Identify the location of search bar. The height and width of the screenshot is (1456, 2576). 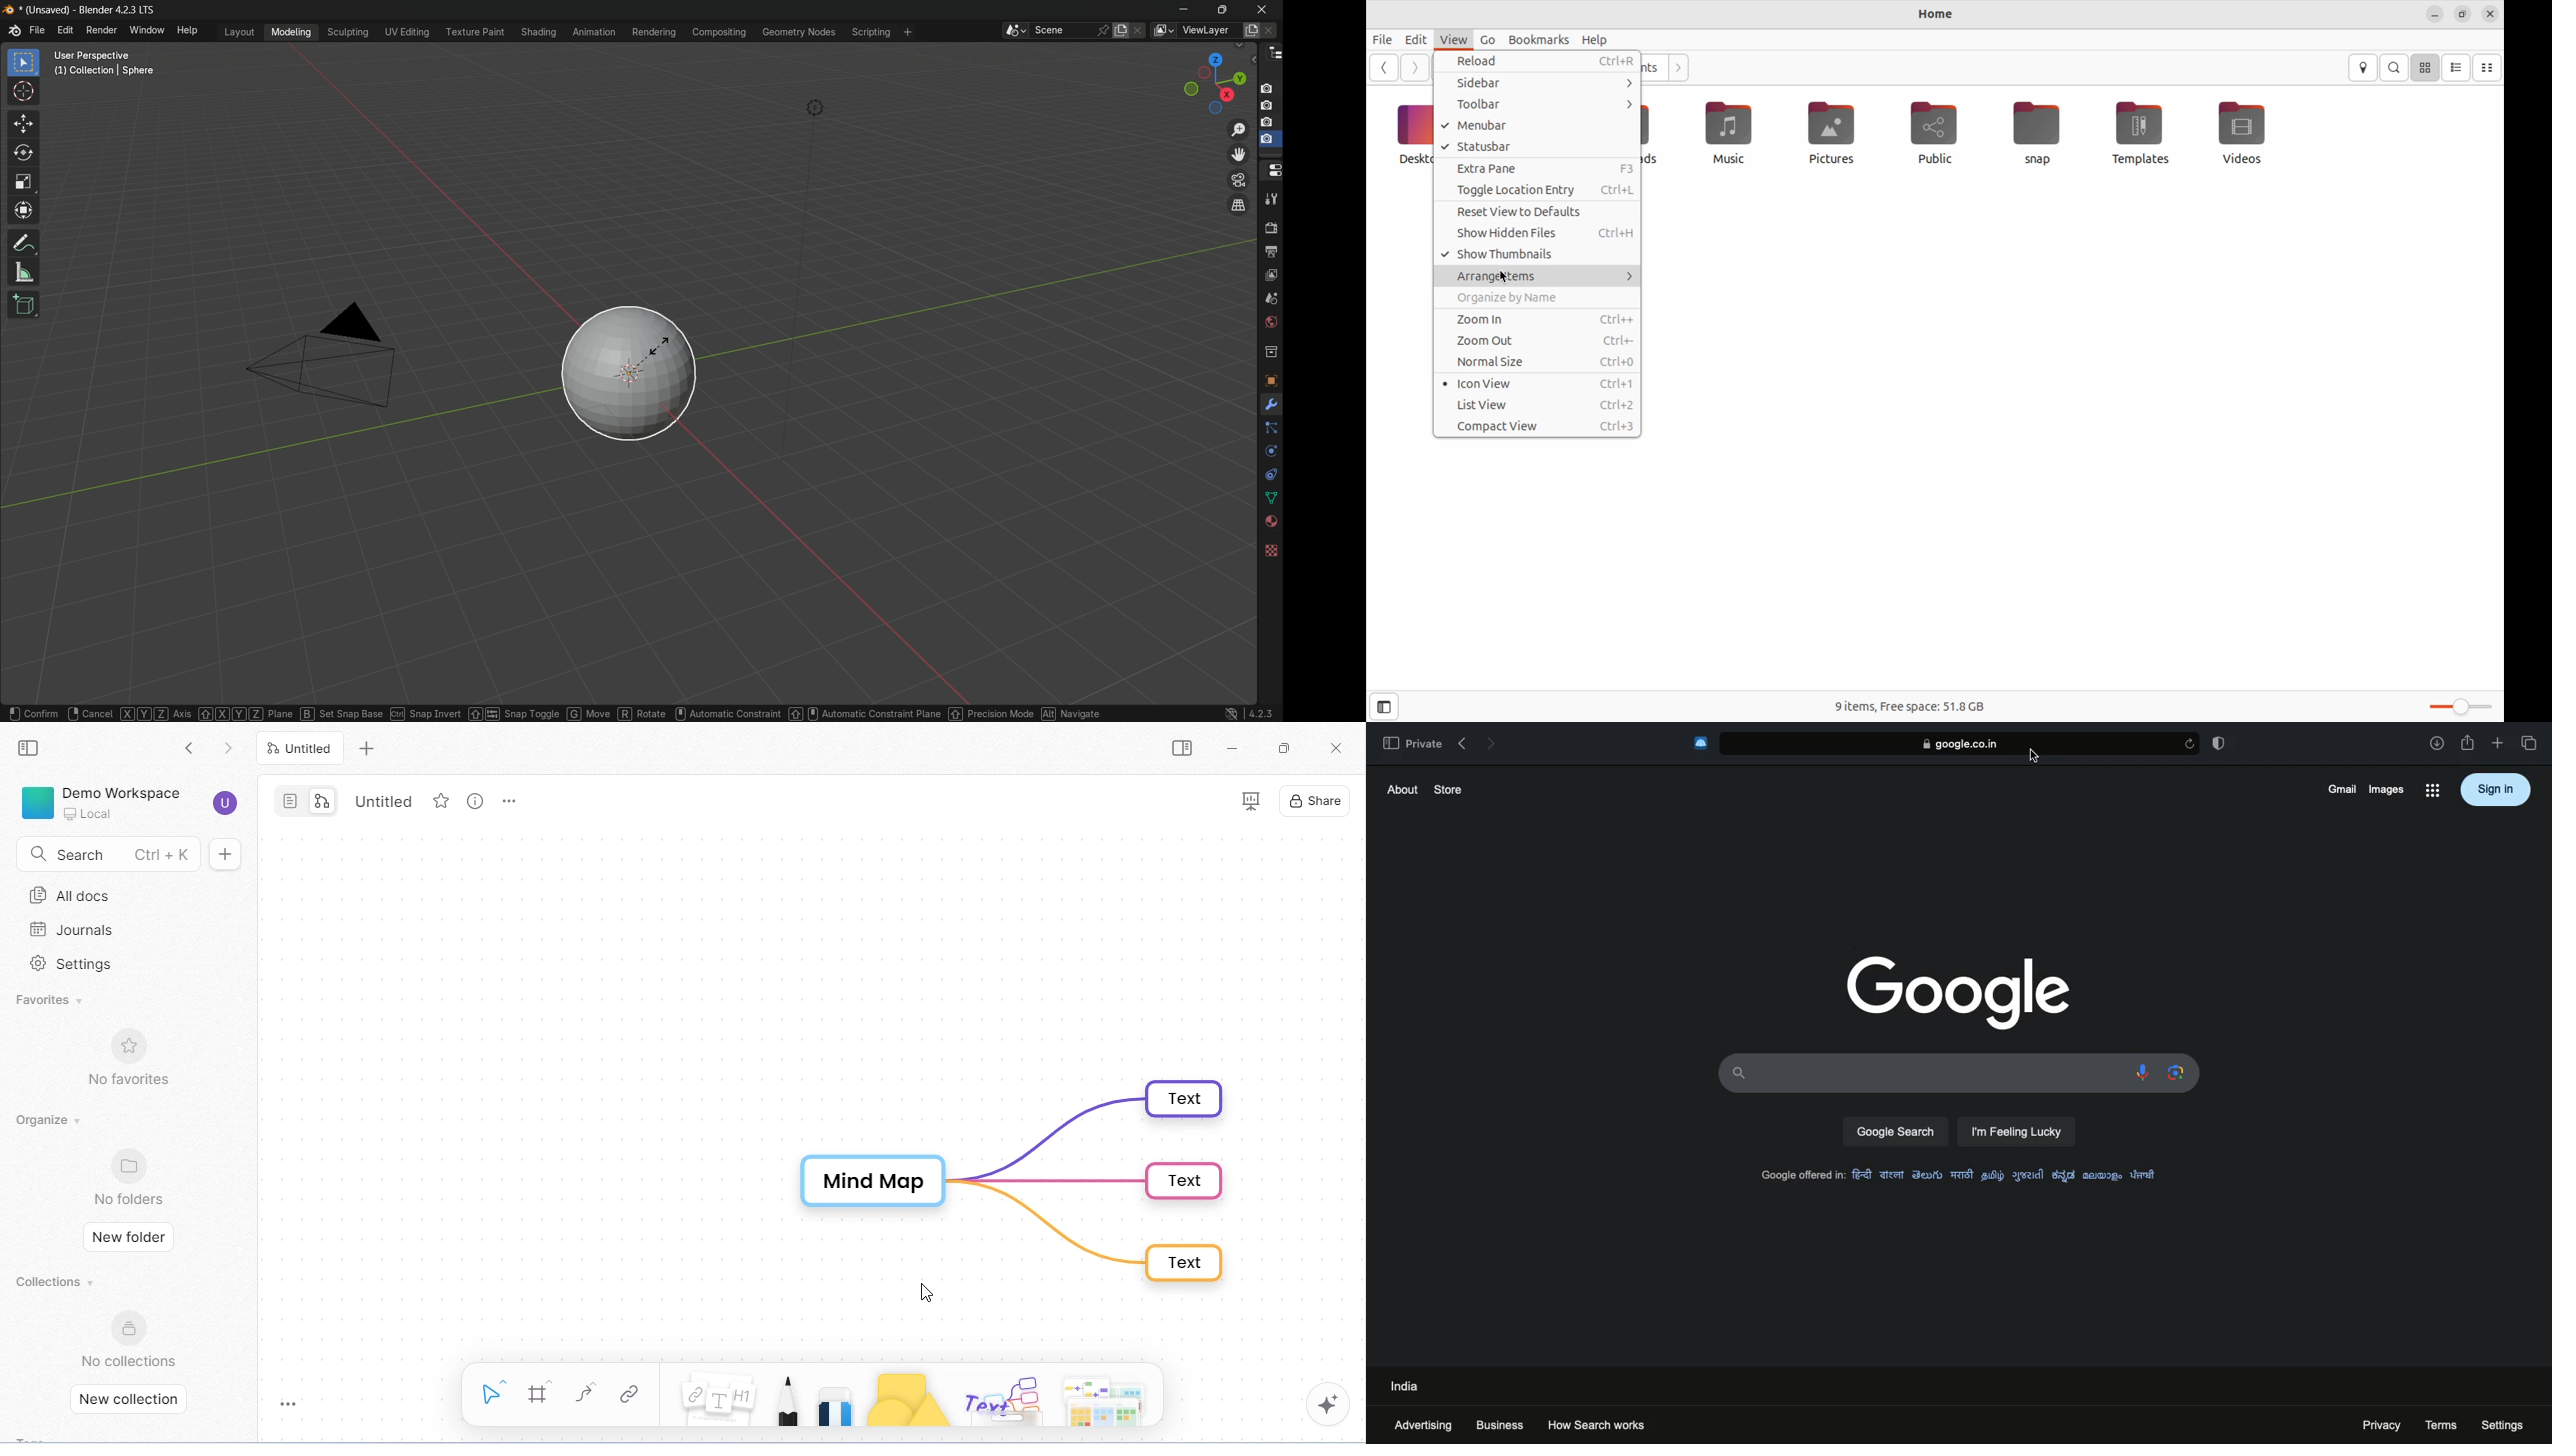
(2395, 66).